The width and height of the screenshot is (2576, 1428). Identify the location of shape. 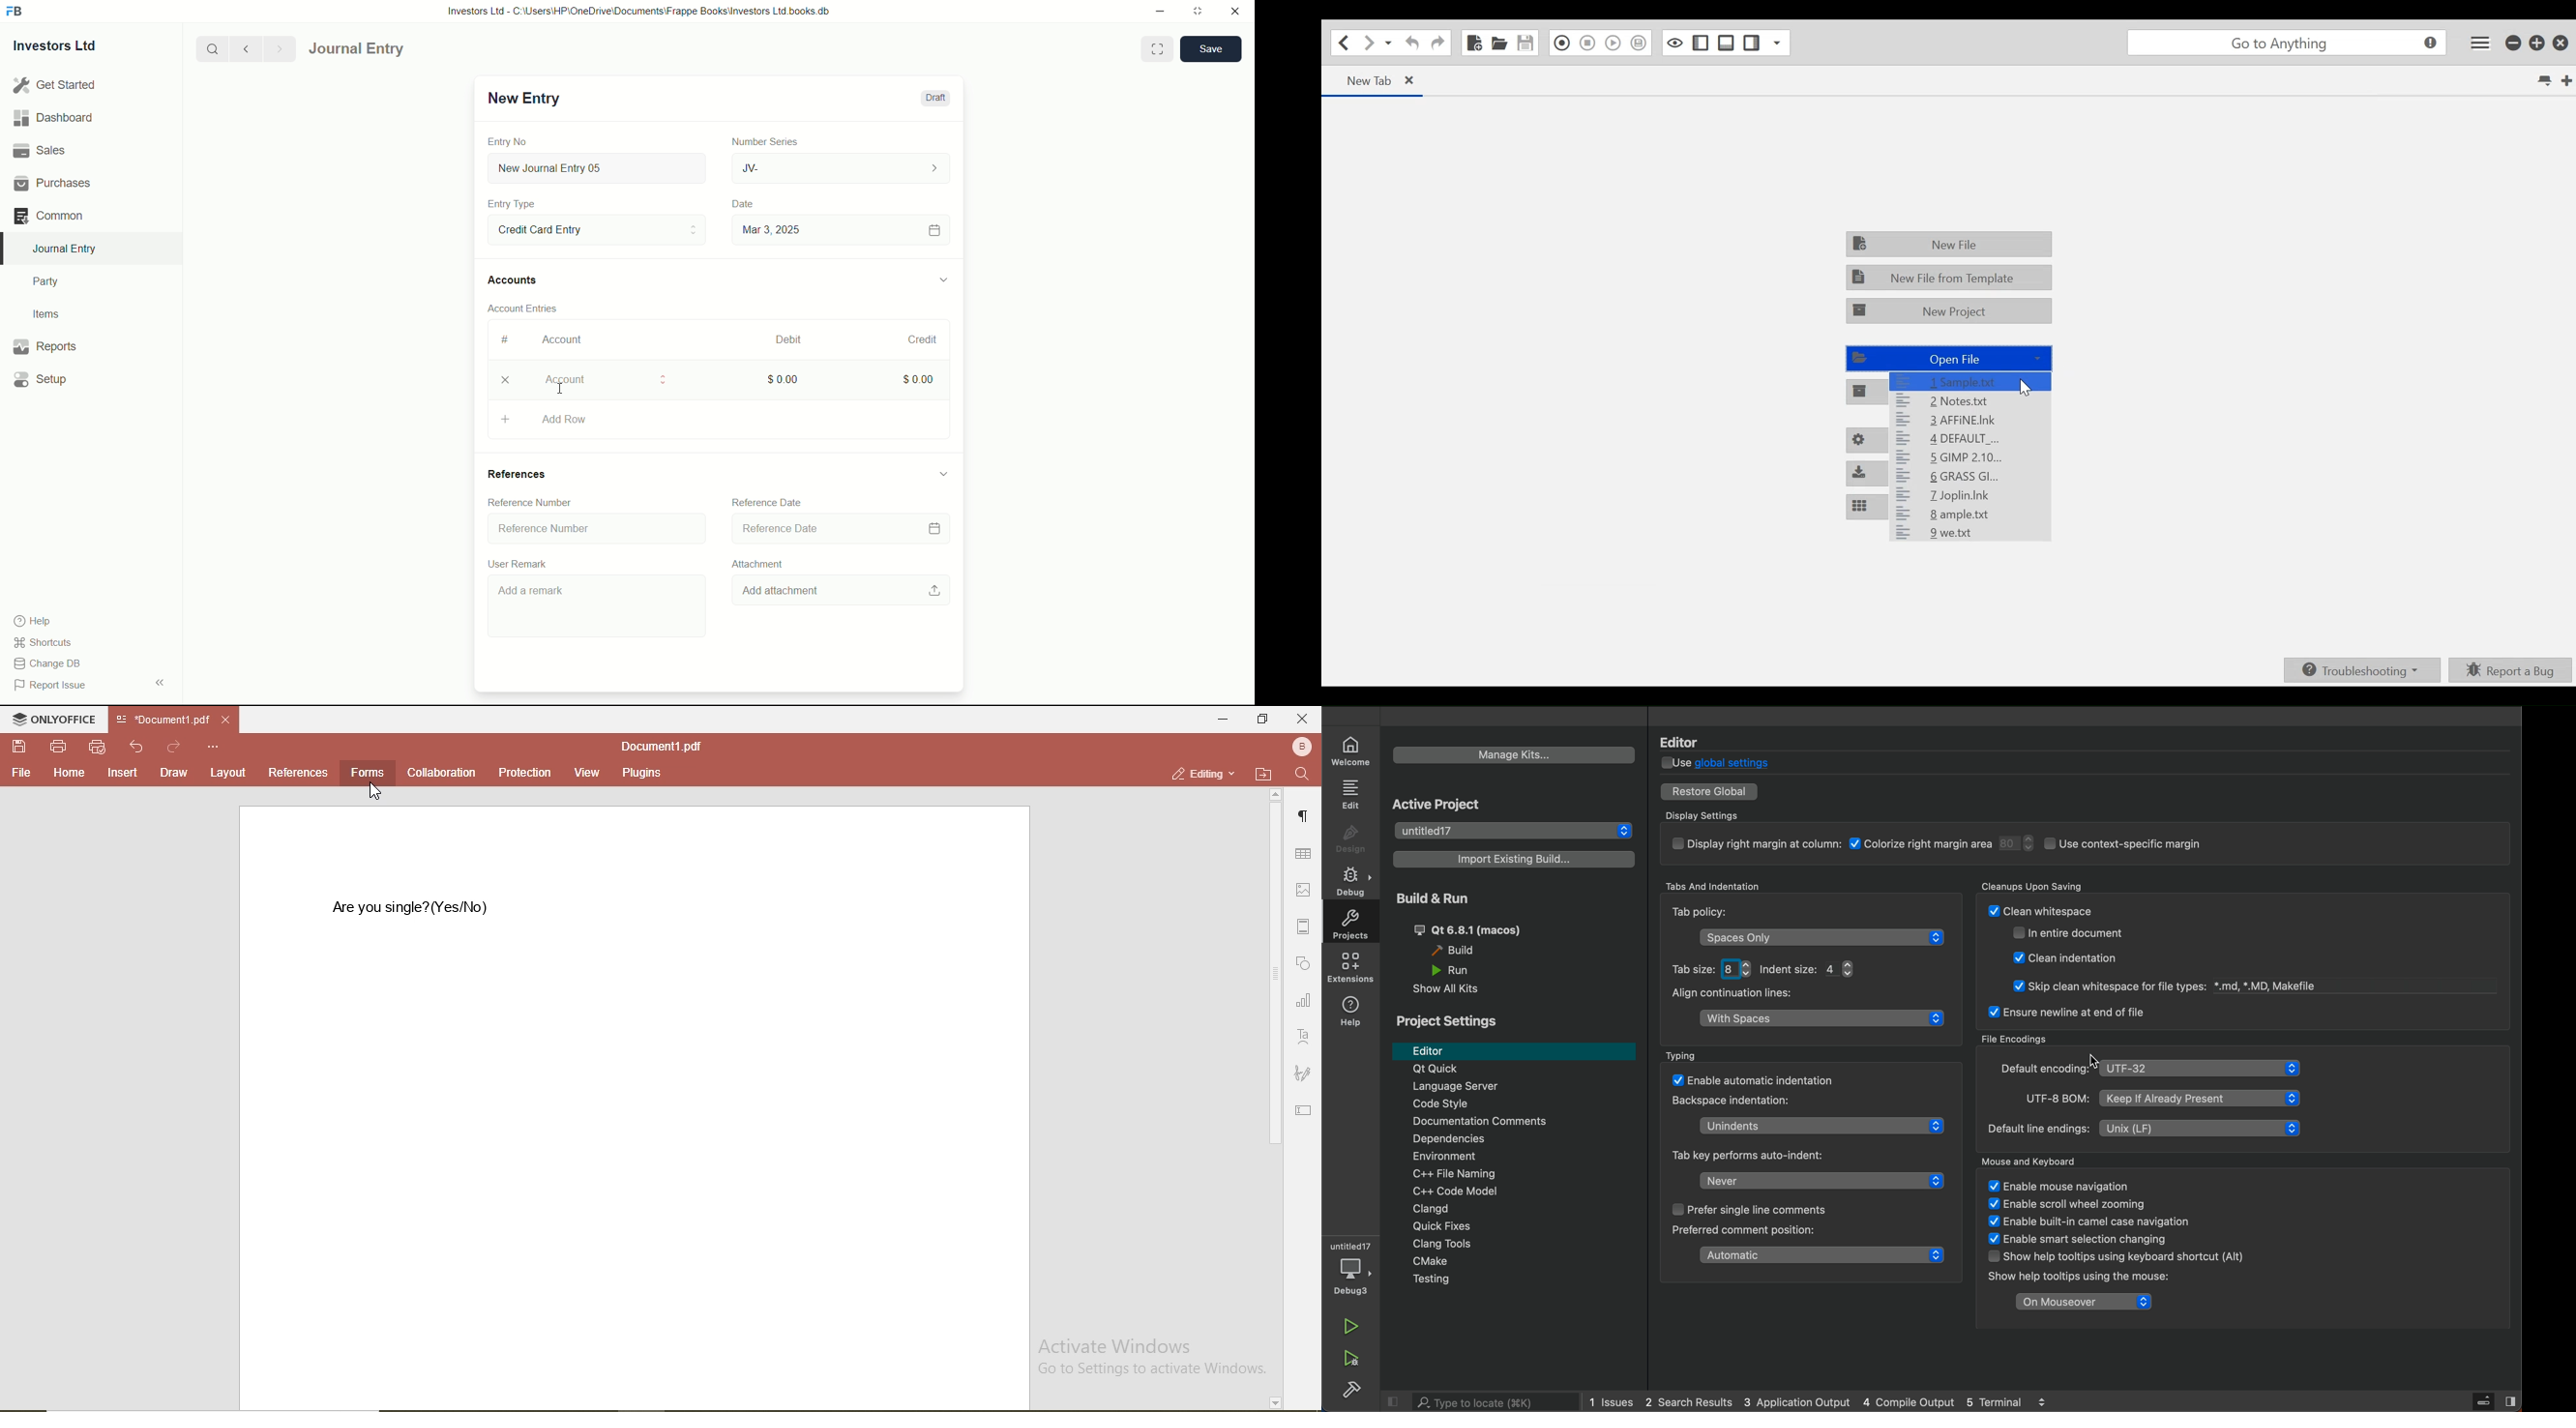
(1307, 966).